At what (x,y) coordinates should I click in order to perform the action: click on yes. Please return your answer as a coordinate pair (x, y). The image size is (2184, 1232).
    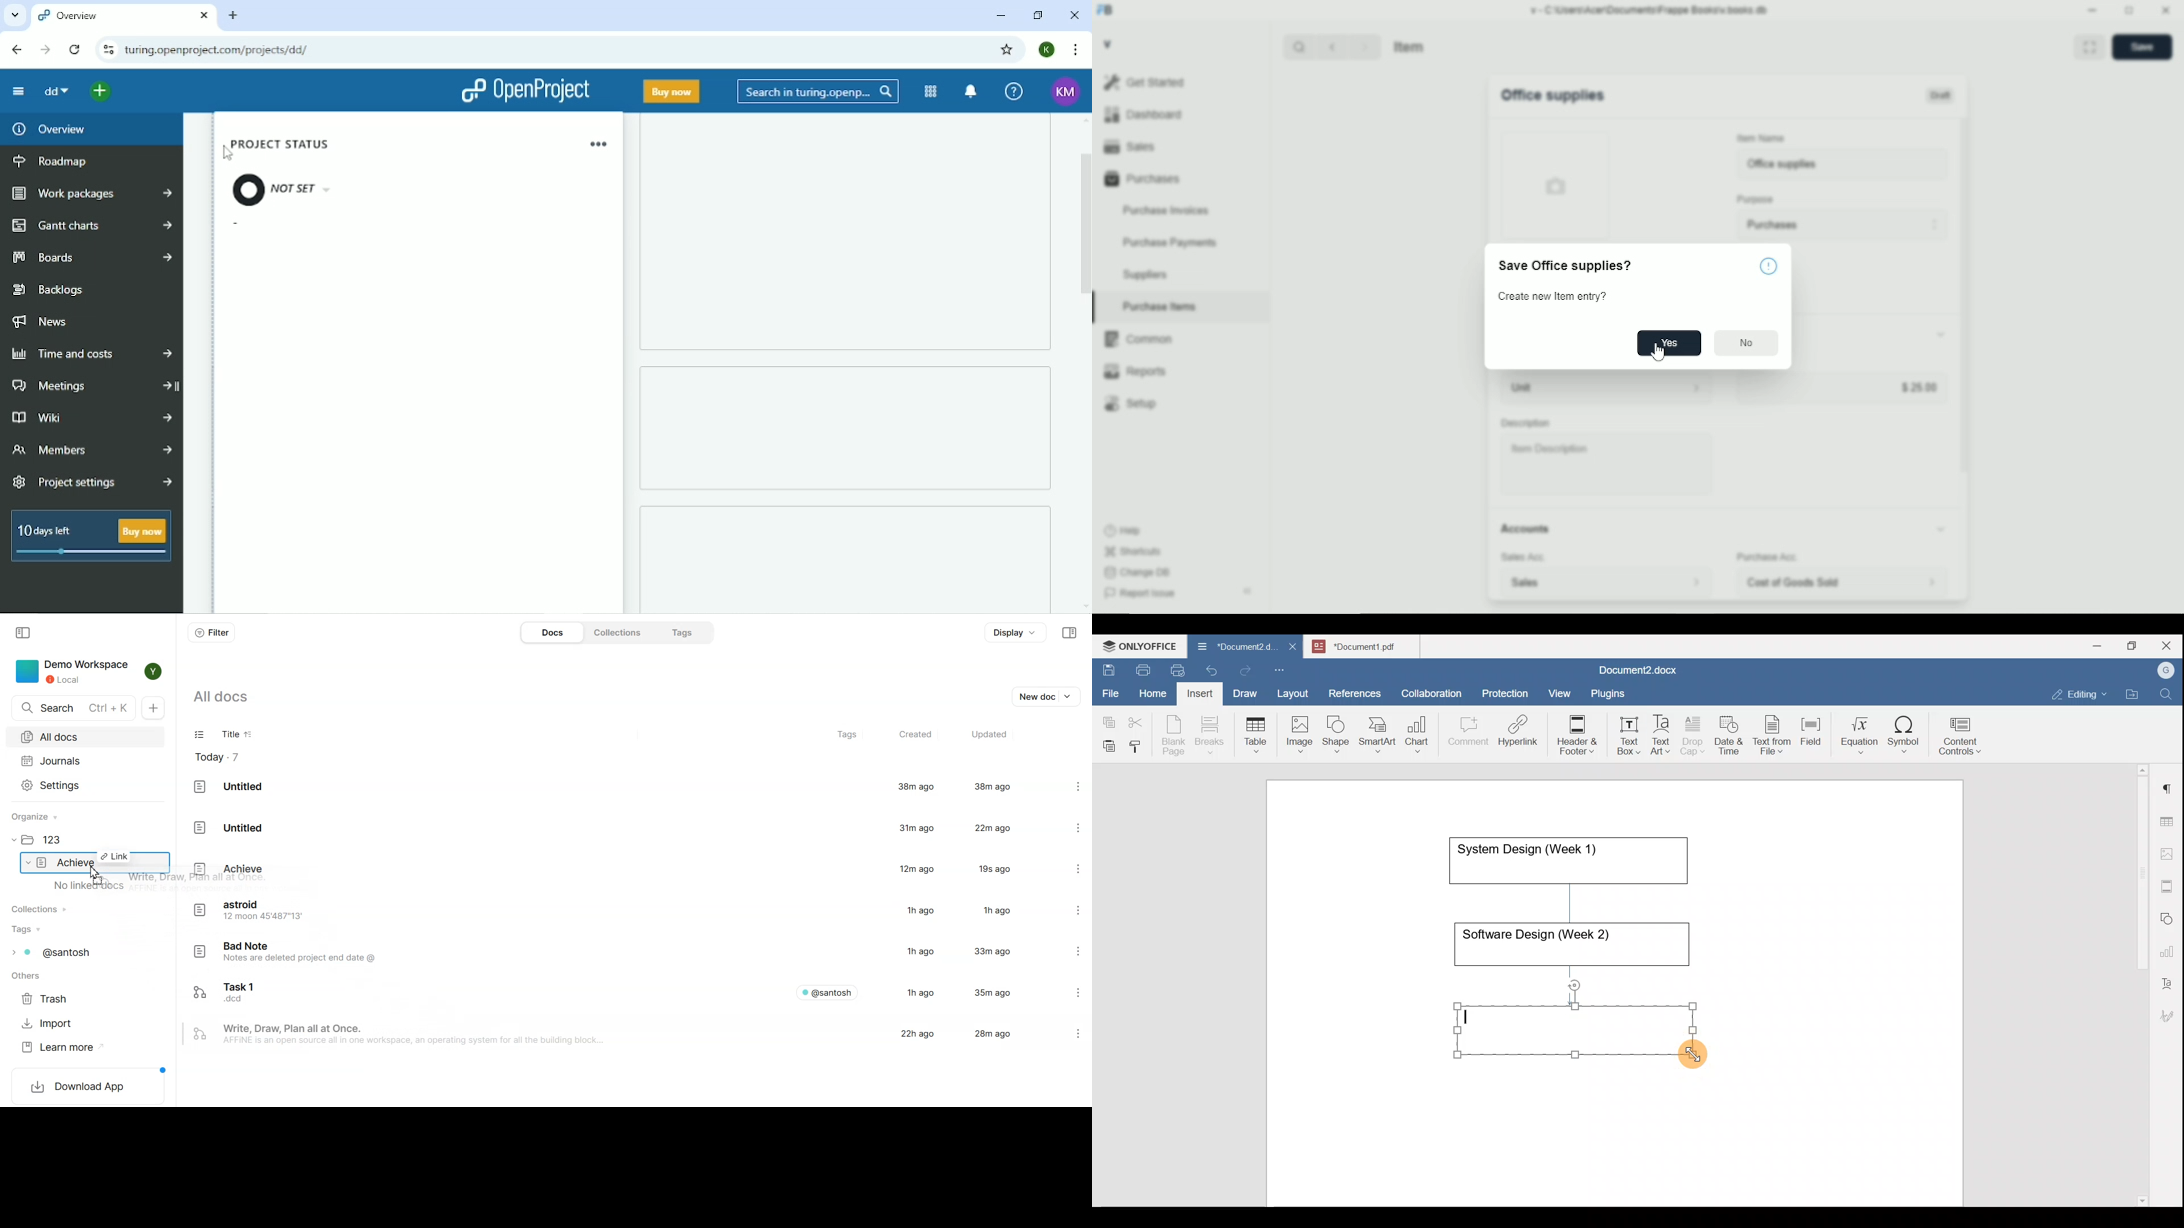
    Looking at the image, I should click on (1670, 343).